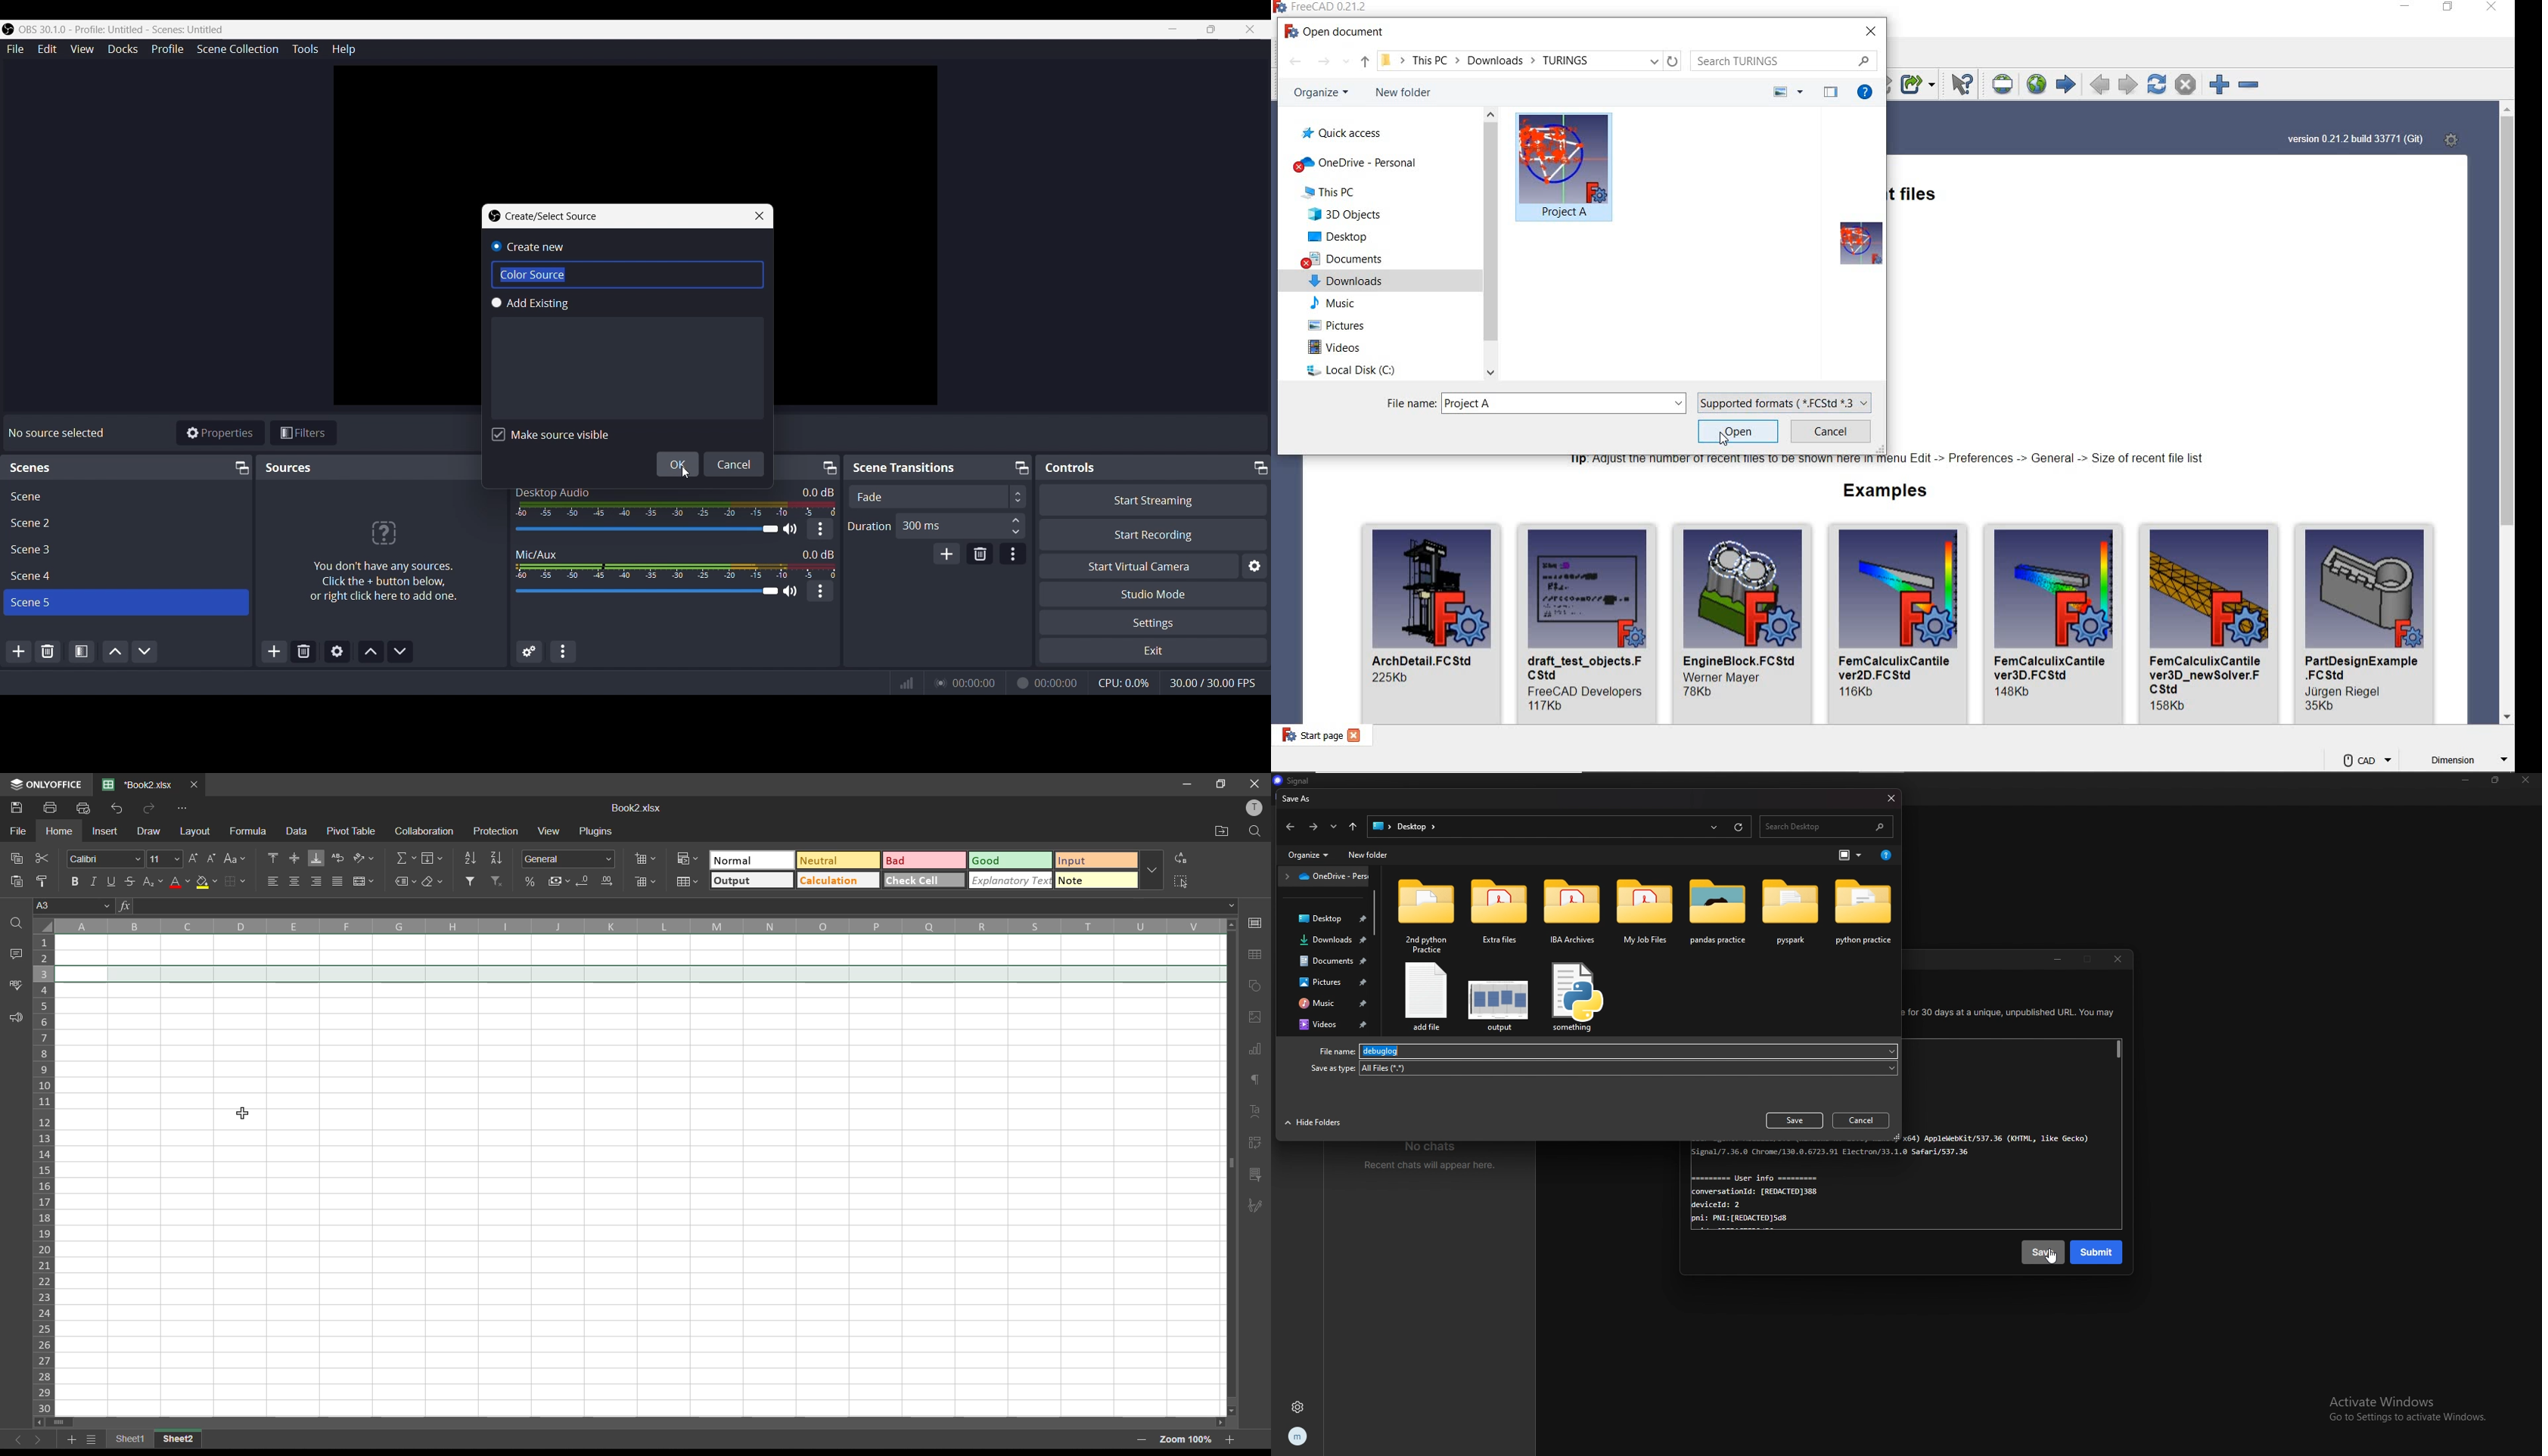 Image resolution: width=2548 pixels, height=1456 pixels. What do you see at coordinates (240, 467) in the screenshot?
I see `Maximize` at bounding box center [240, 467].